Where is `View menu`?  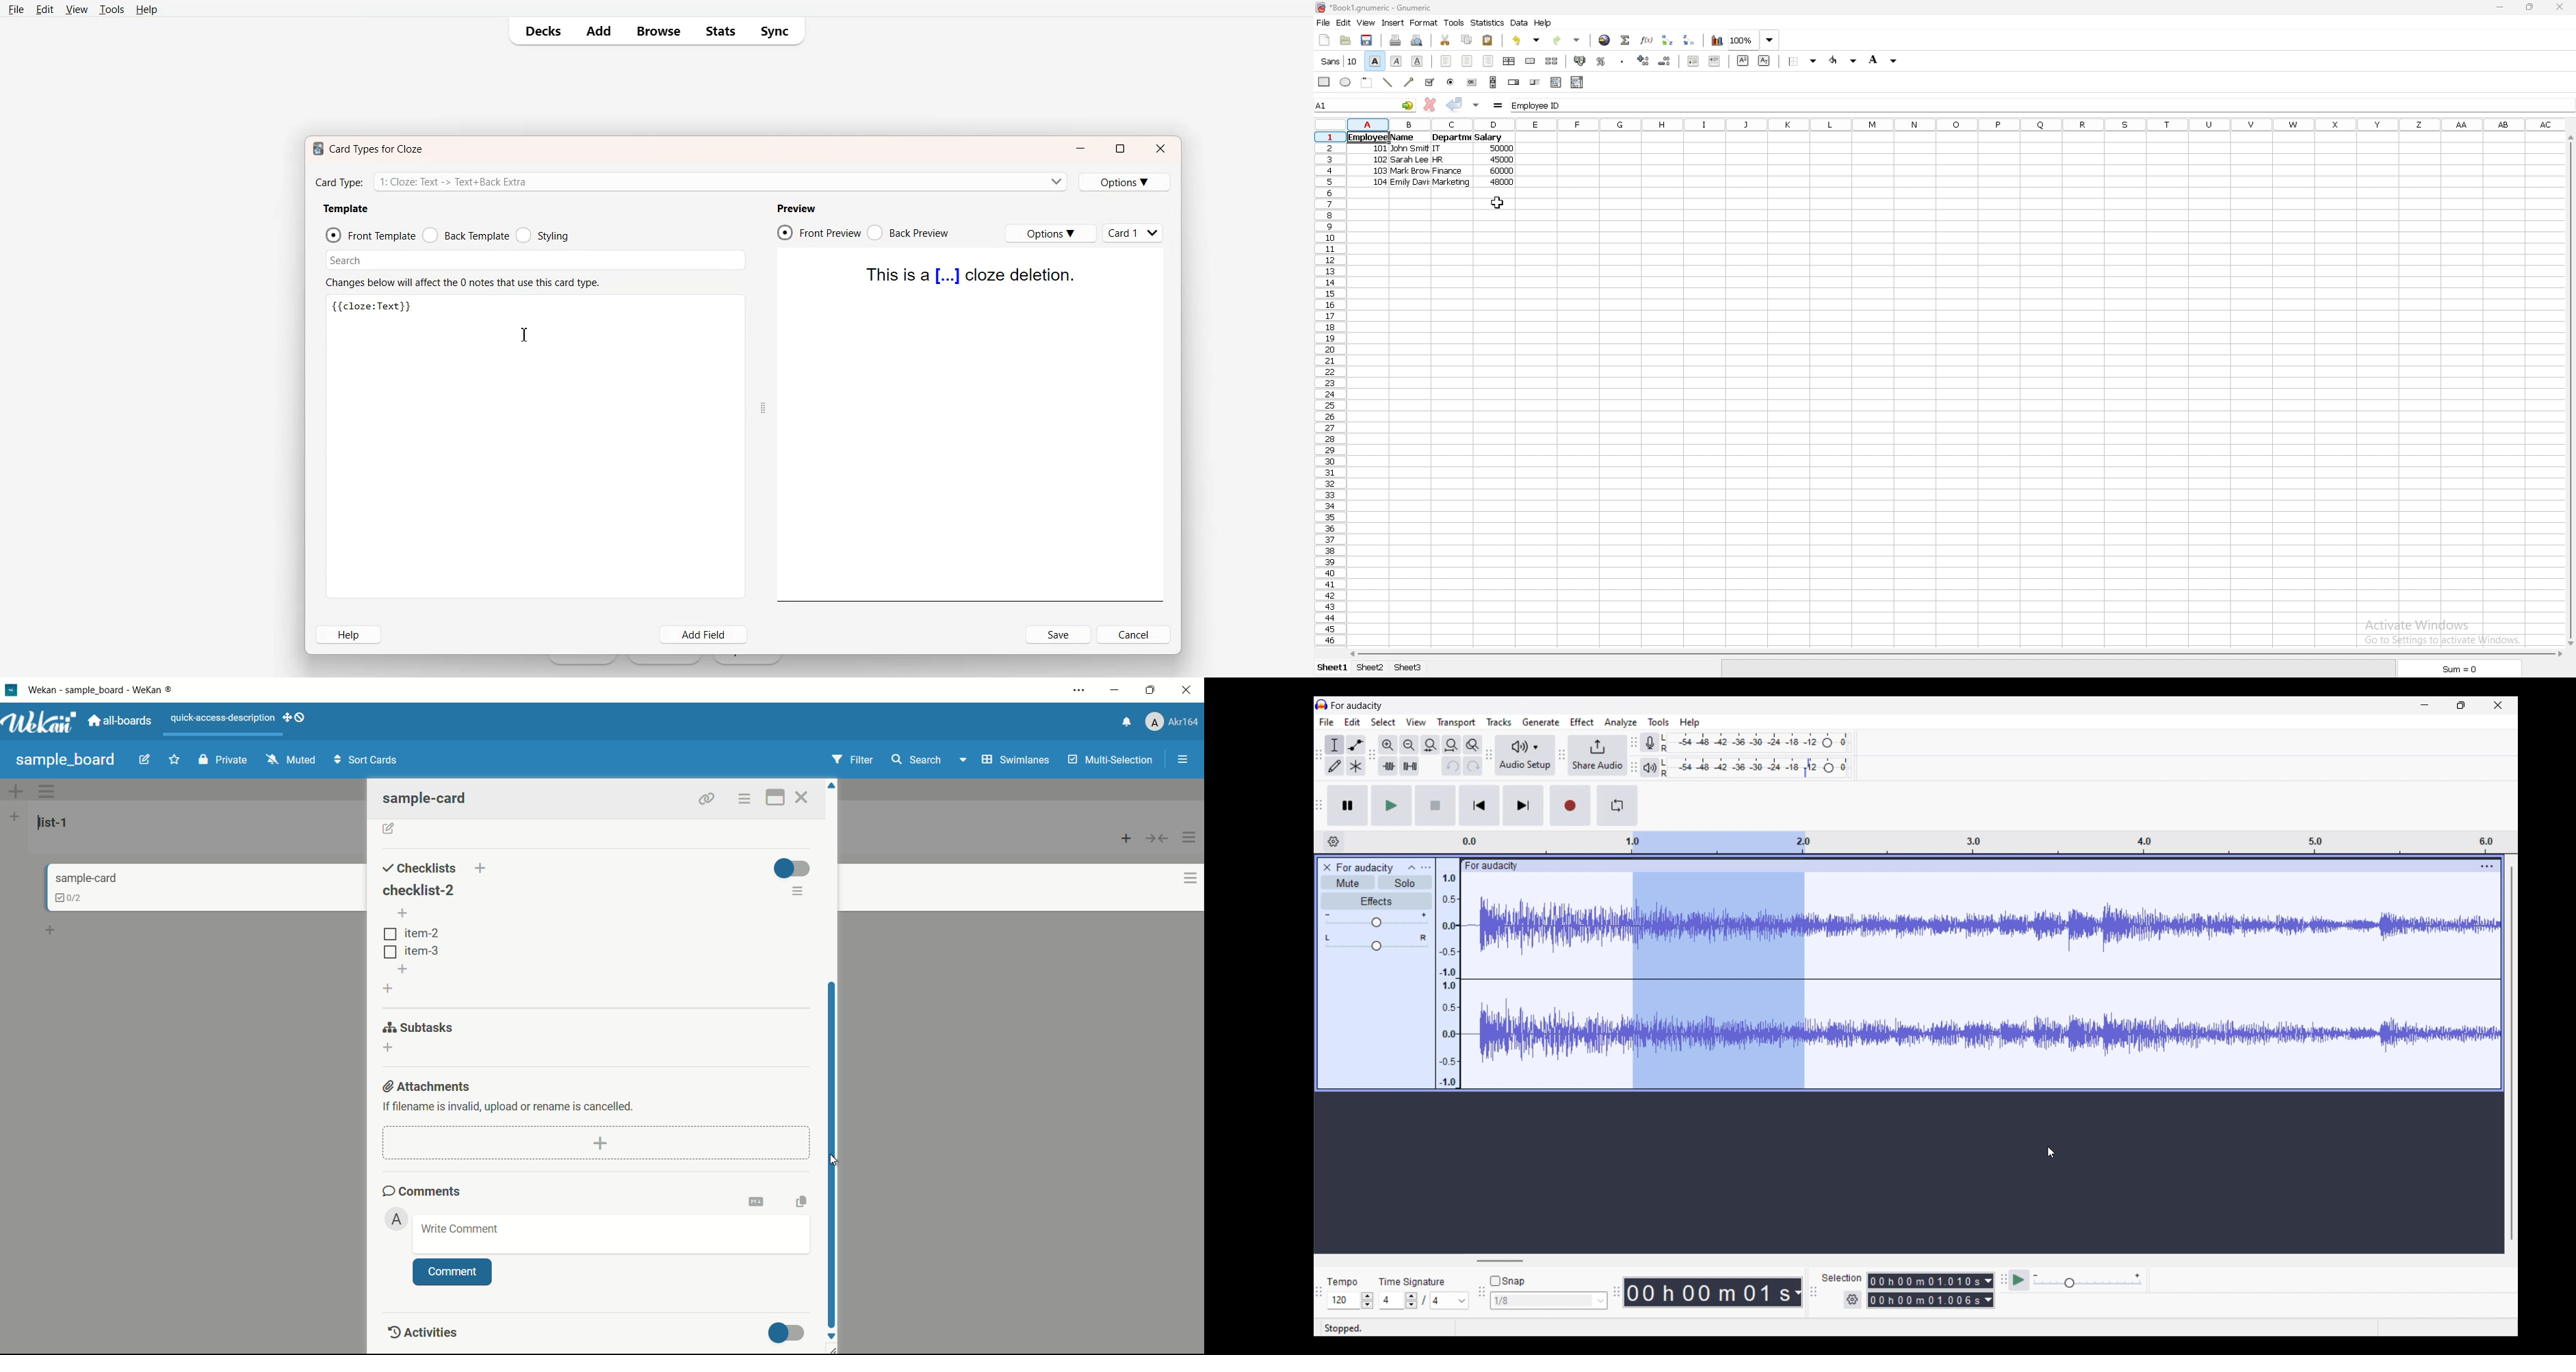 View menu is located at coordinates (1417, 721).